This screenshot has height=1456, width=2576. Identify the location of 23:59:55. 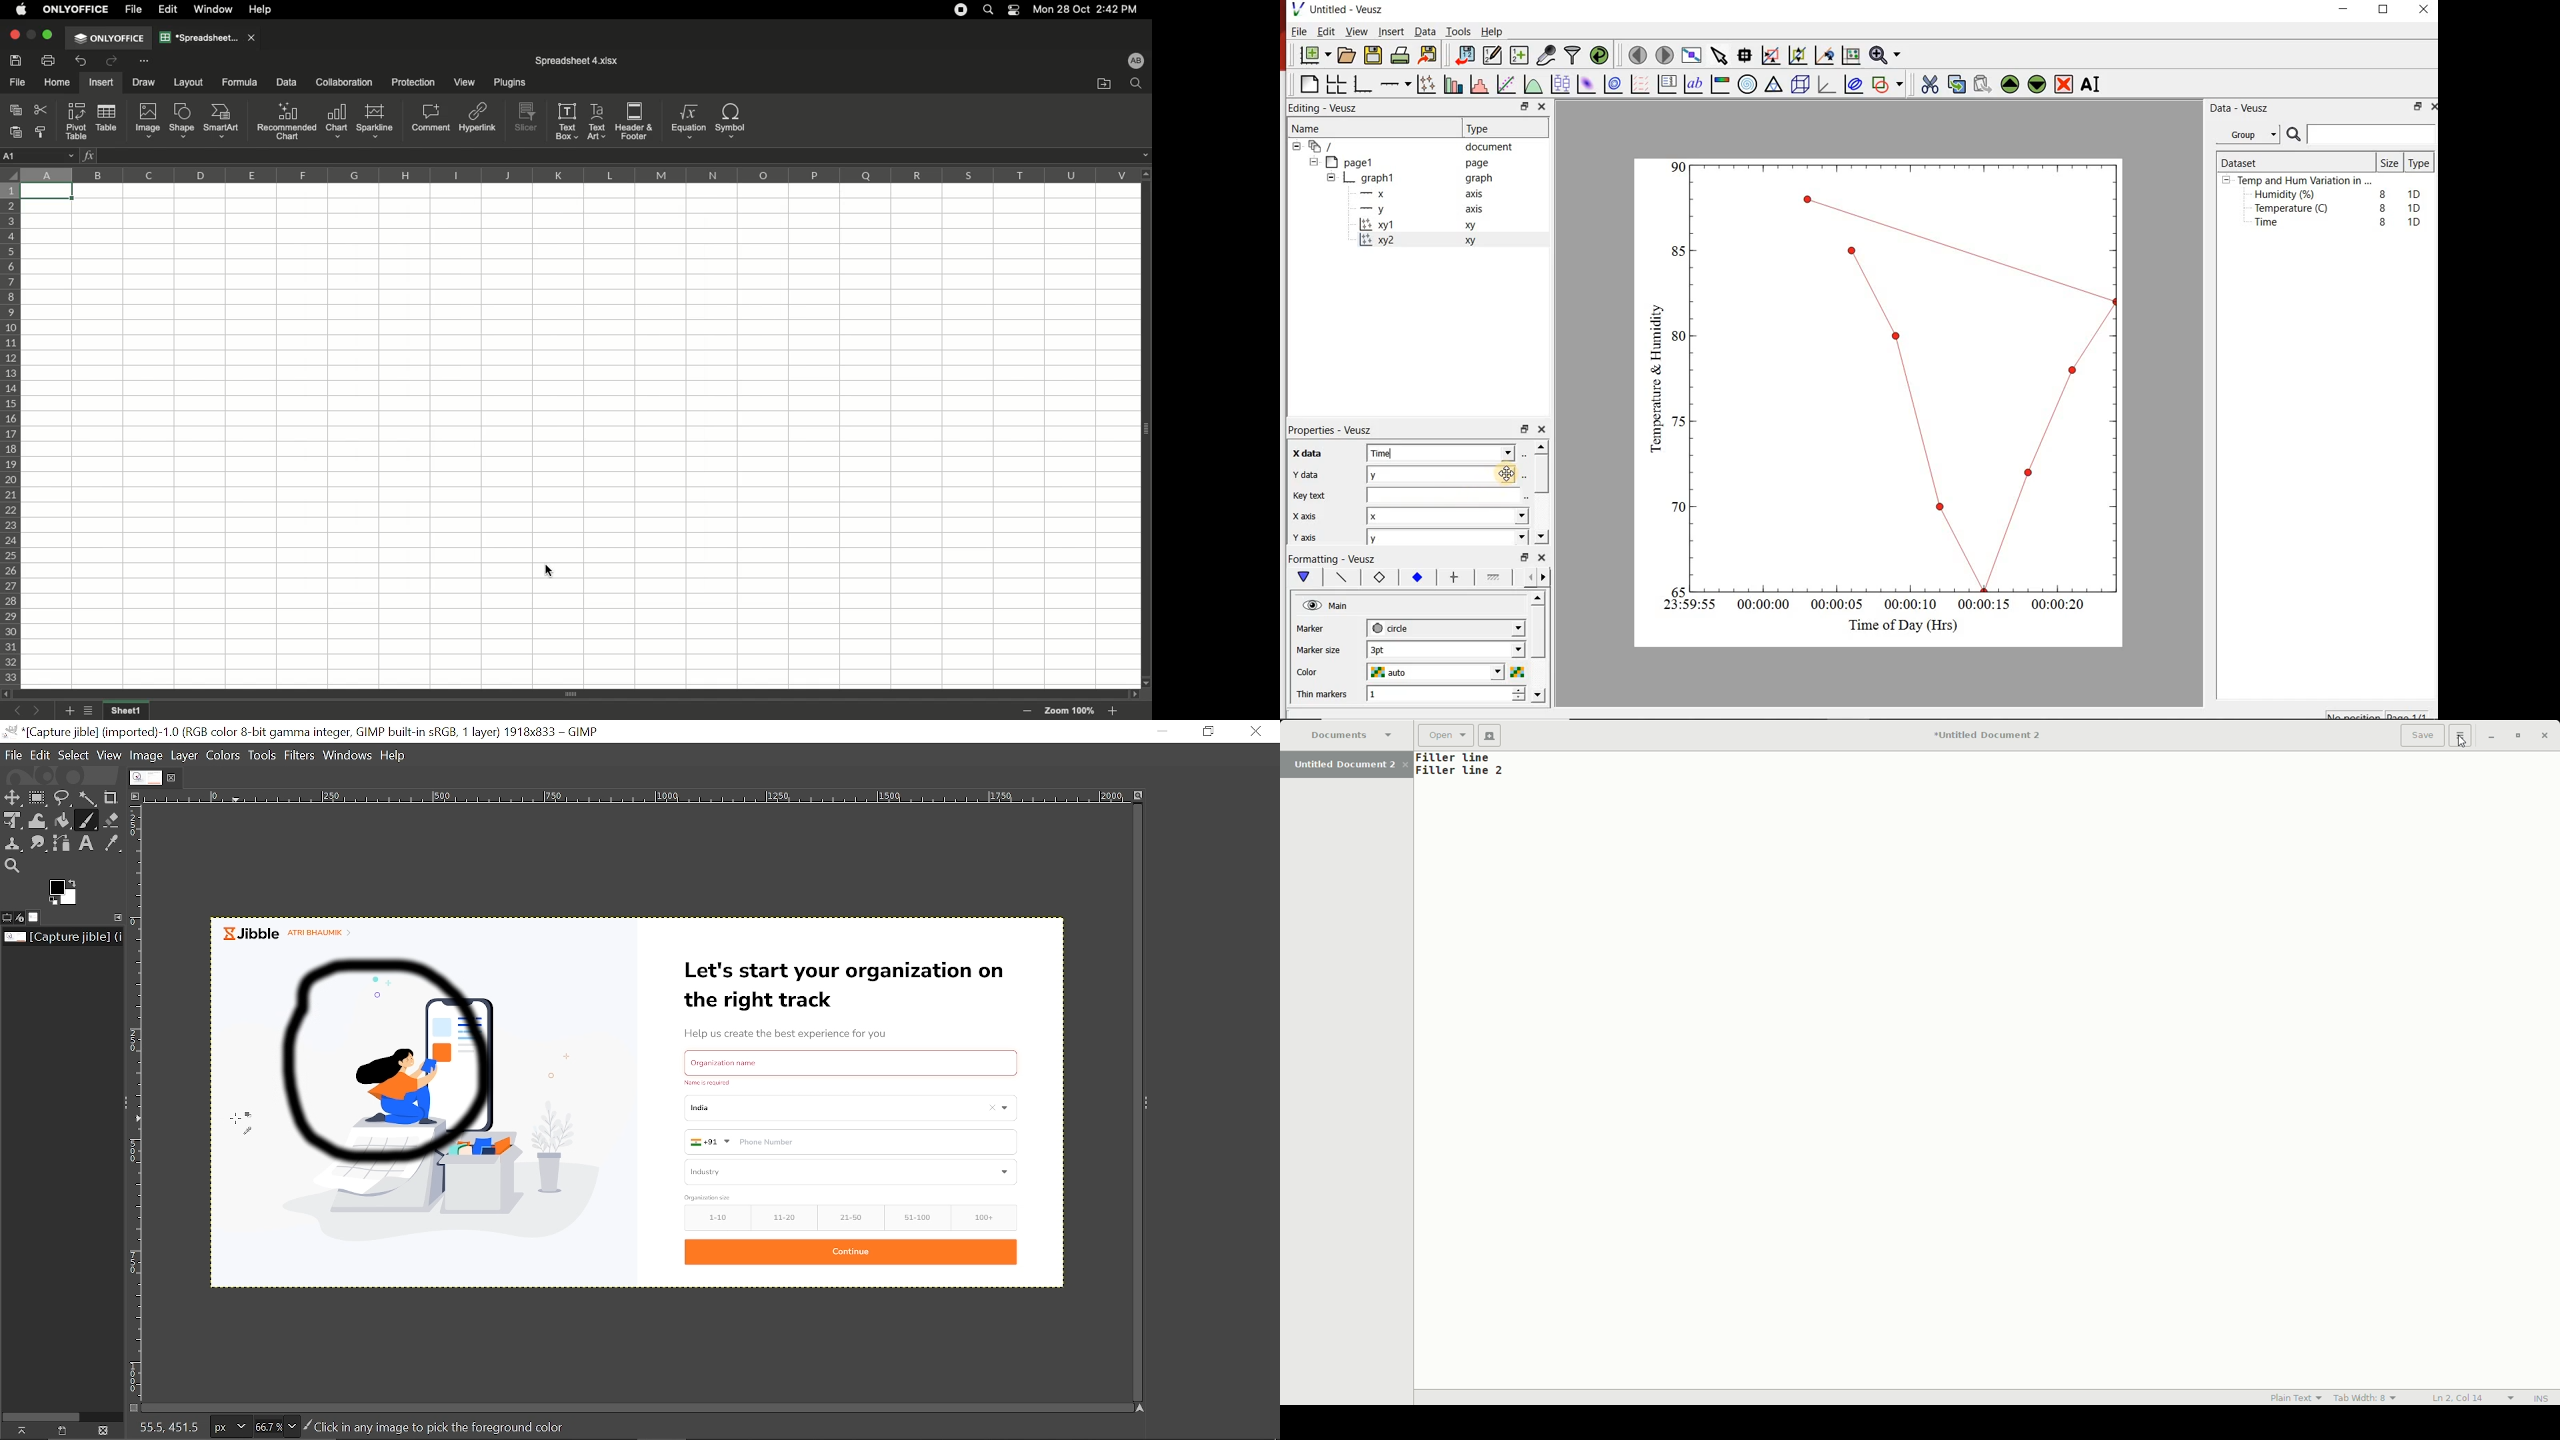
(1684, 606).